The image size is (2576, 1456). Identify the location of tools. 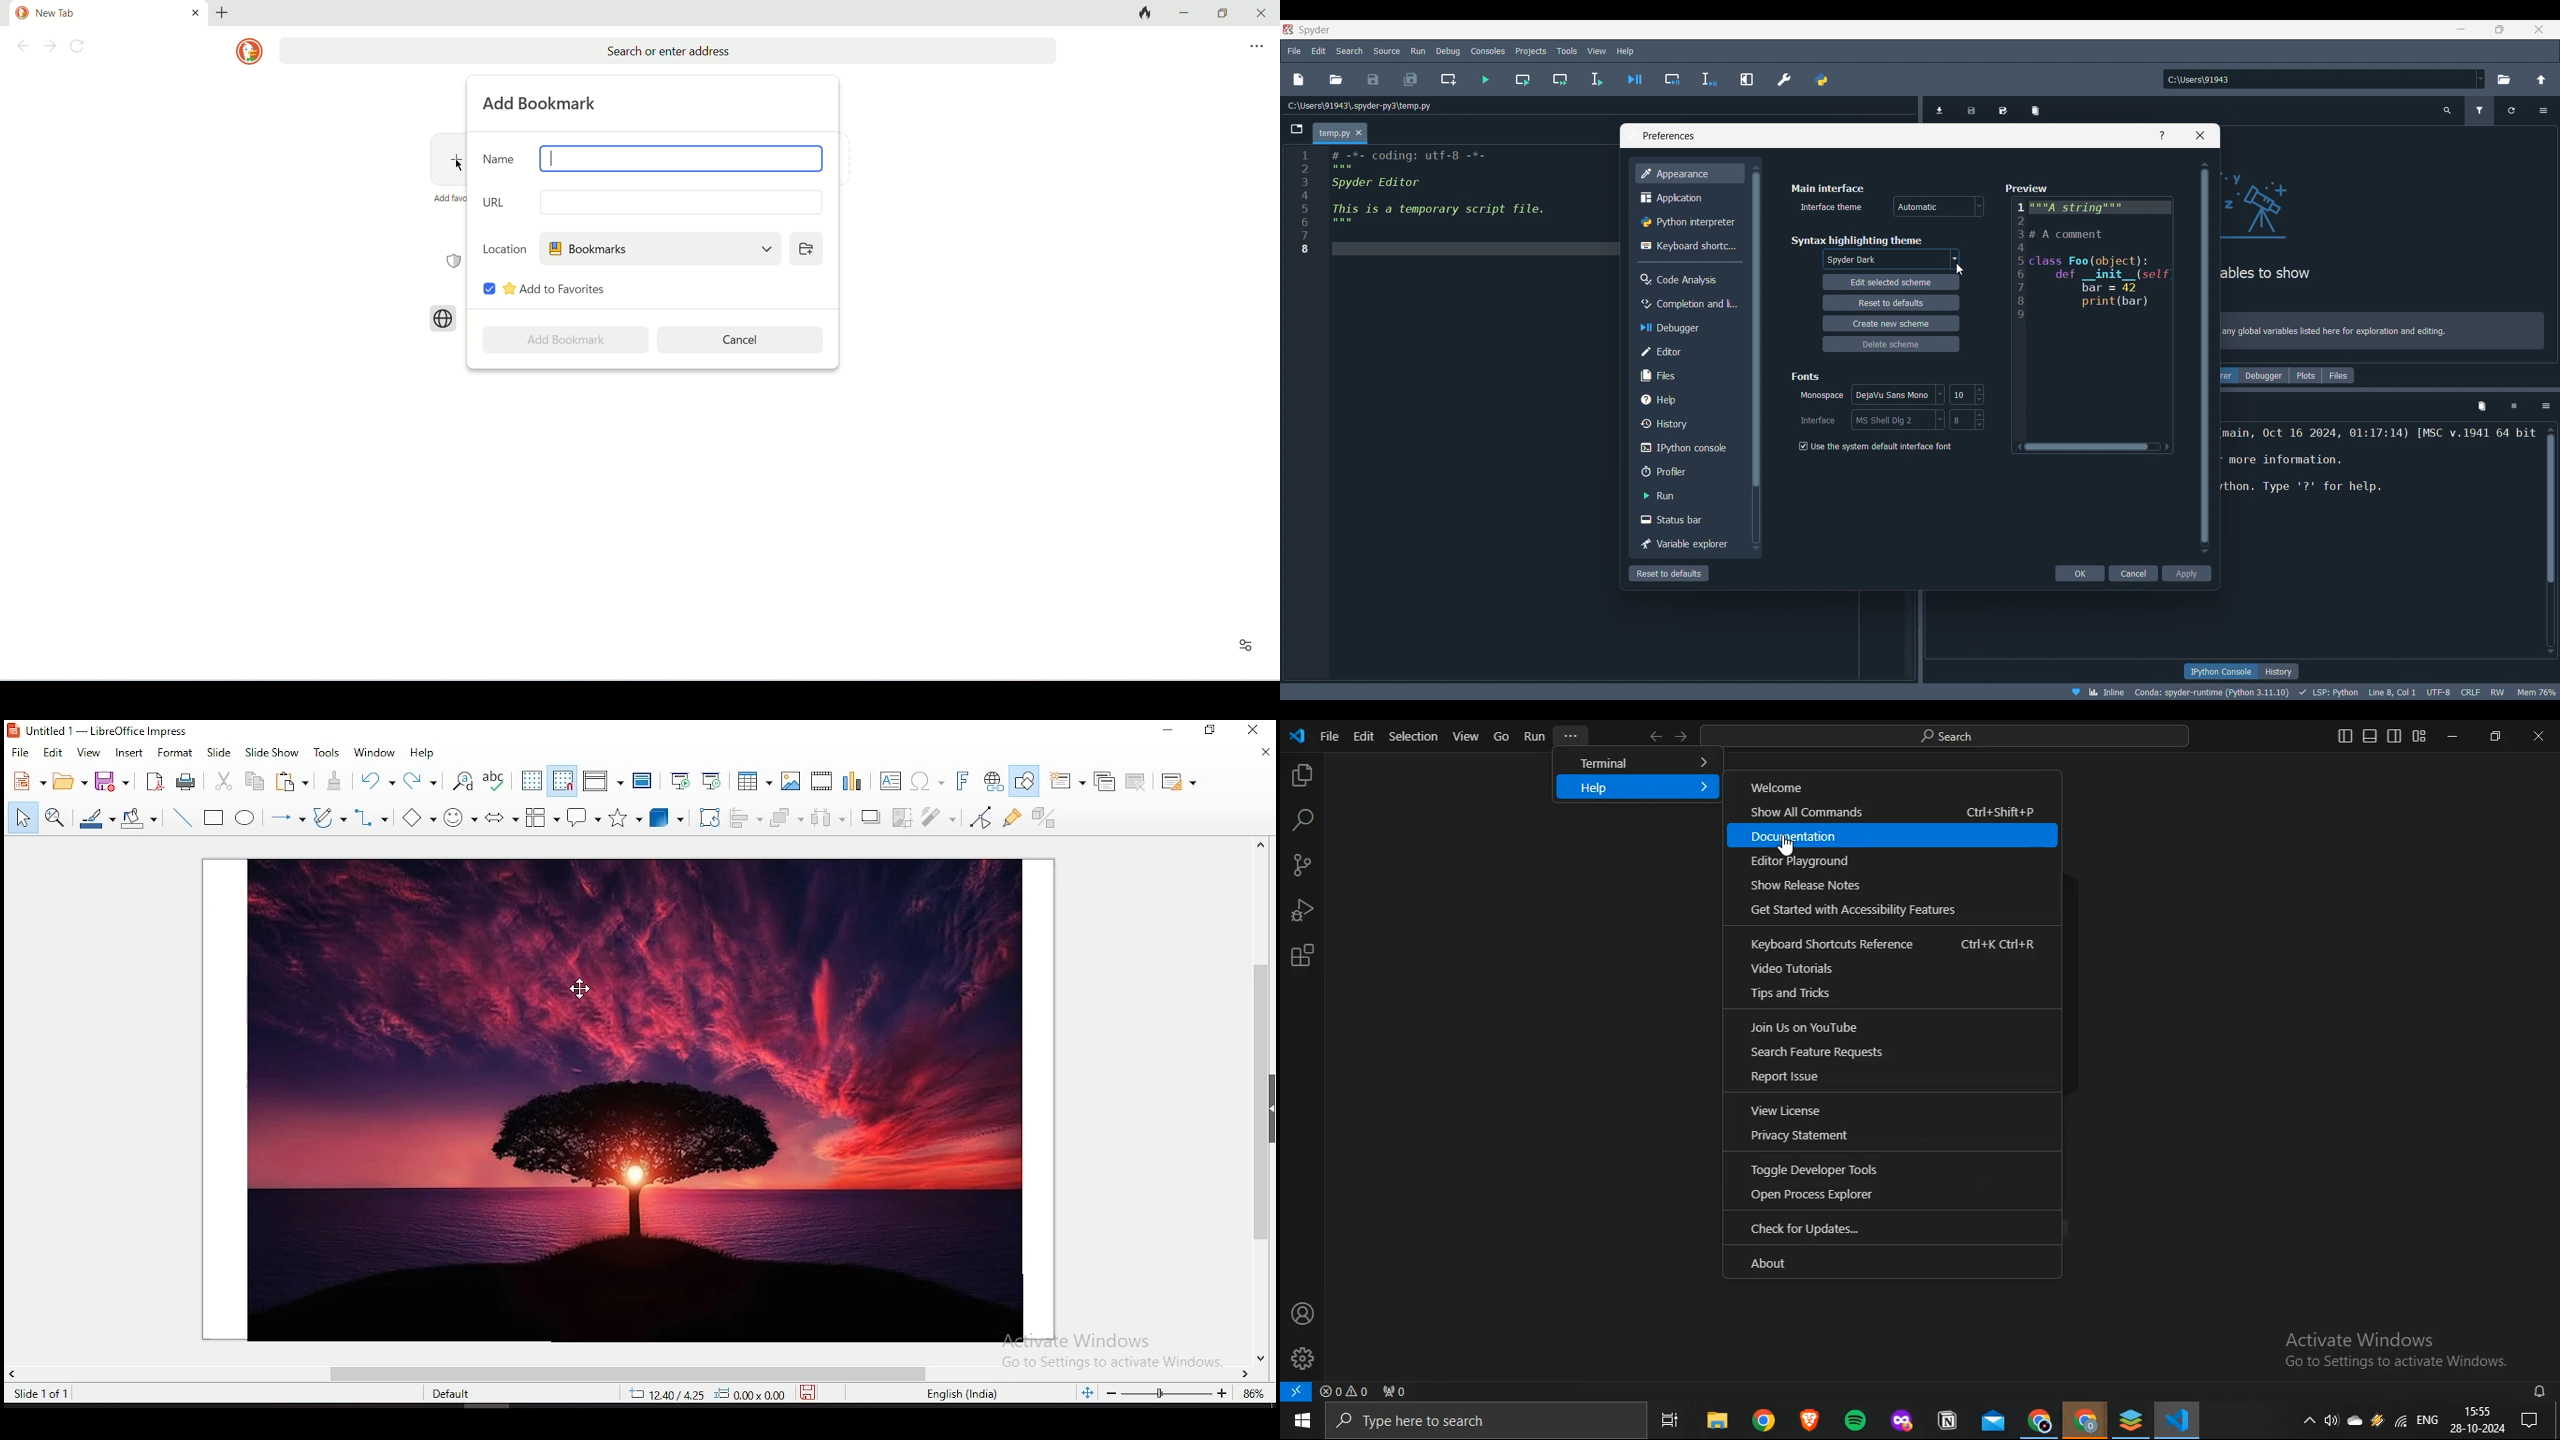
(326, 752).